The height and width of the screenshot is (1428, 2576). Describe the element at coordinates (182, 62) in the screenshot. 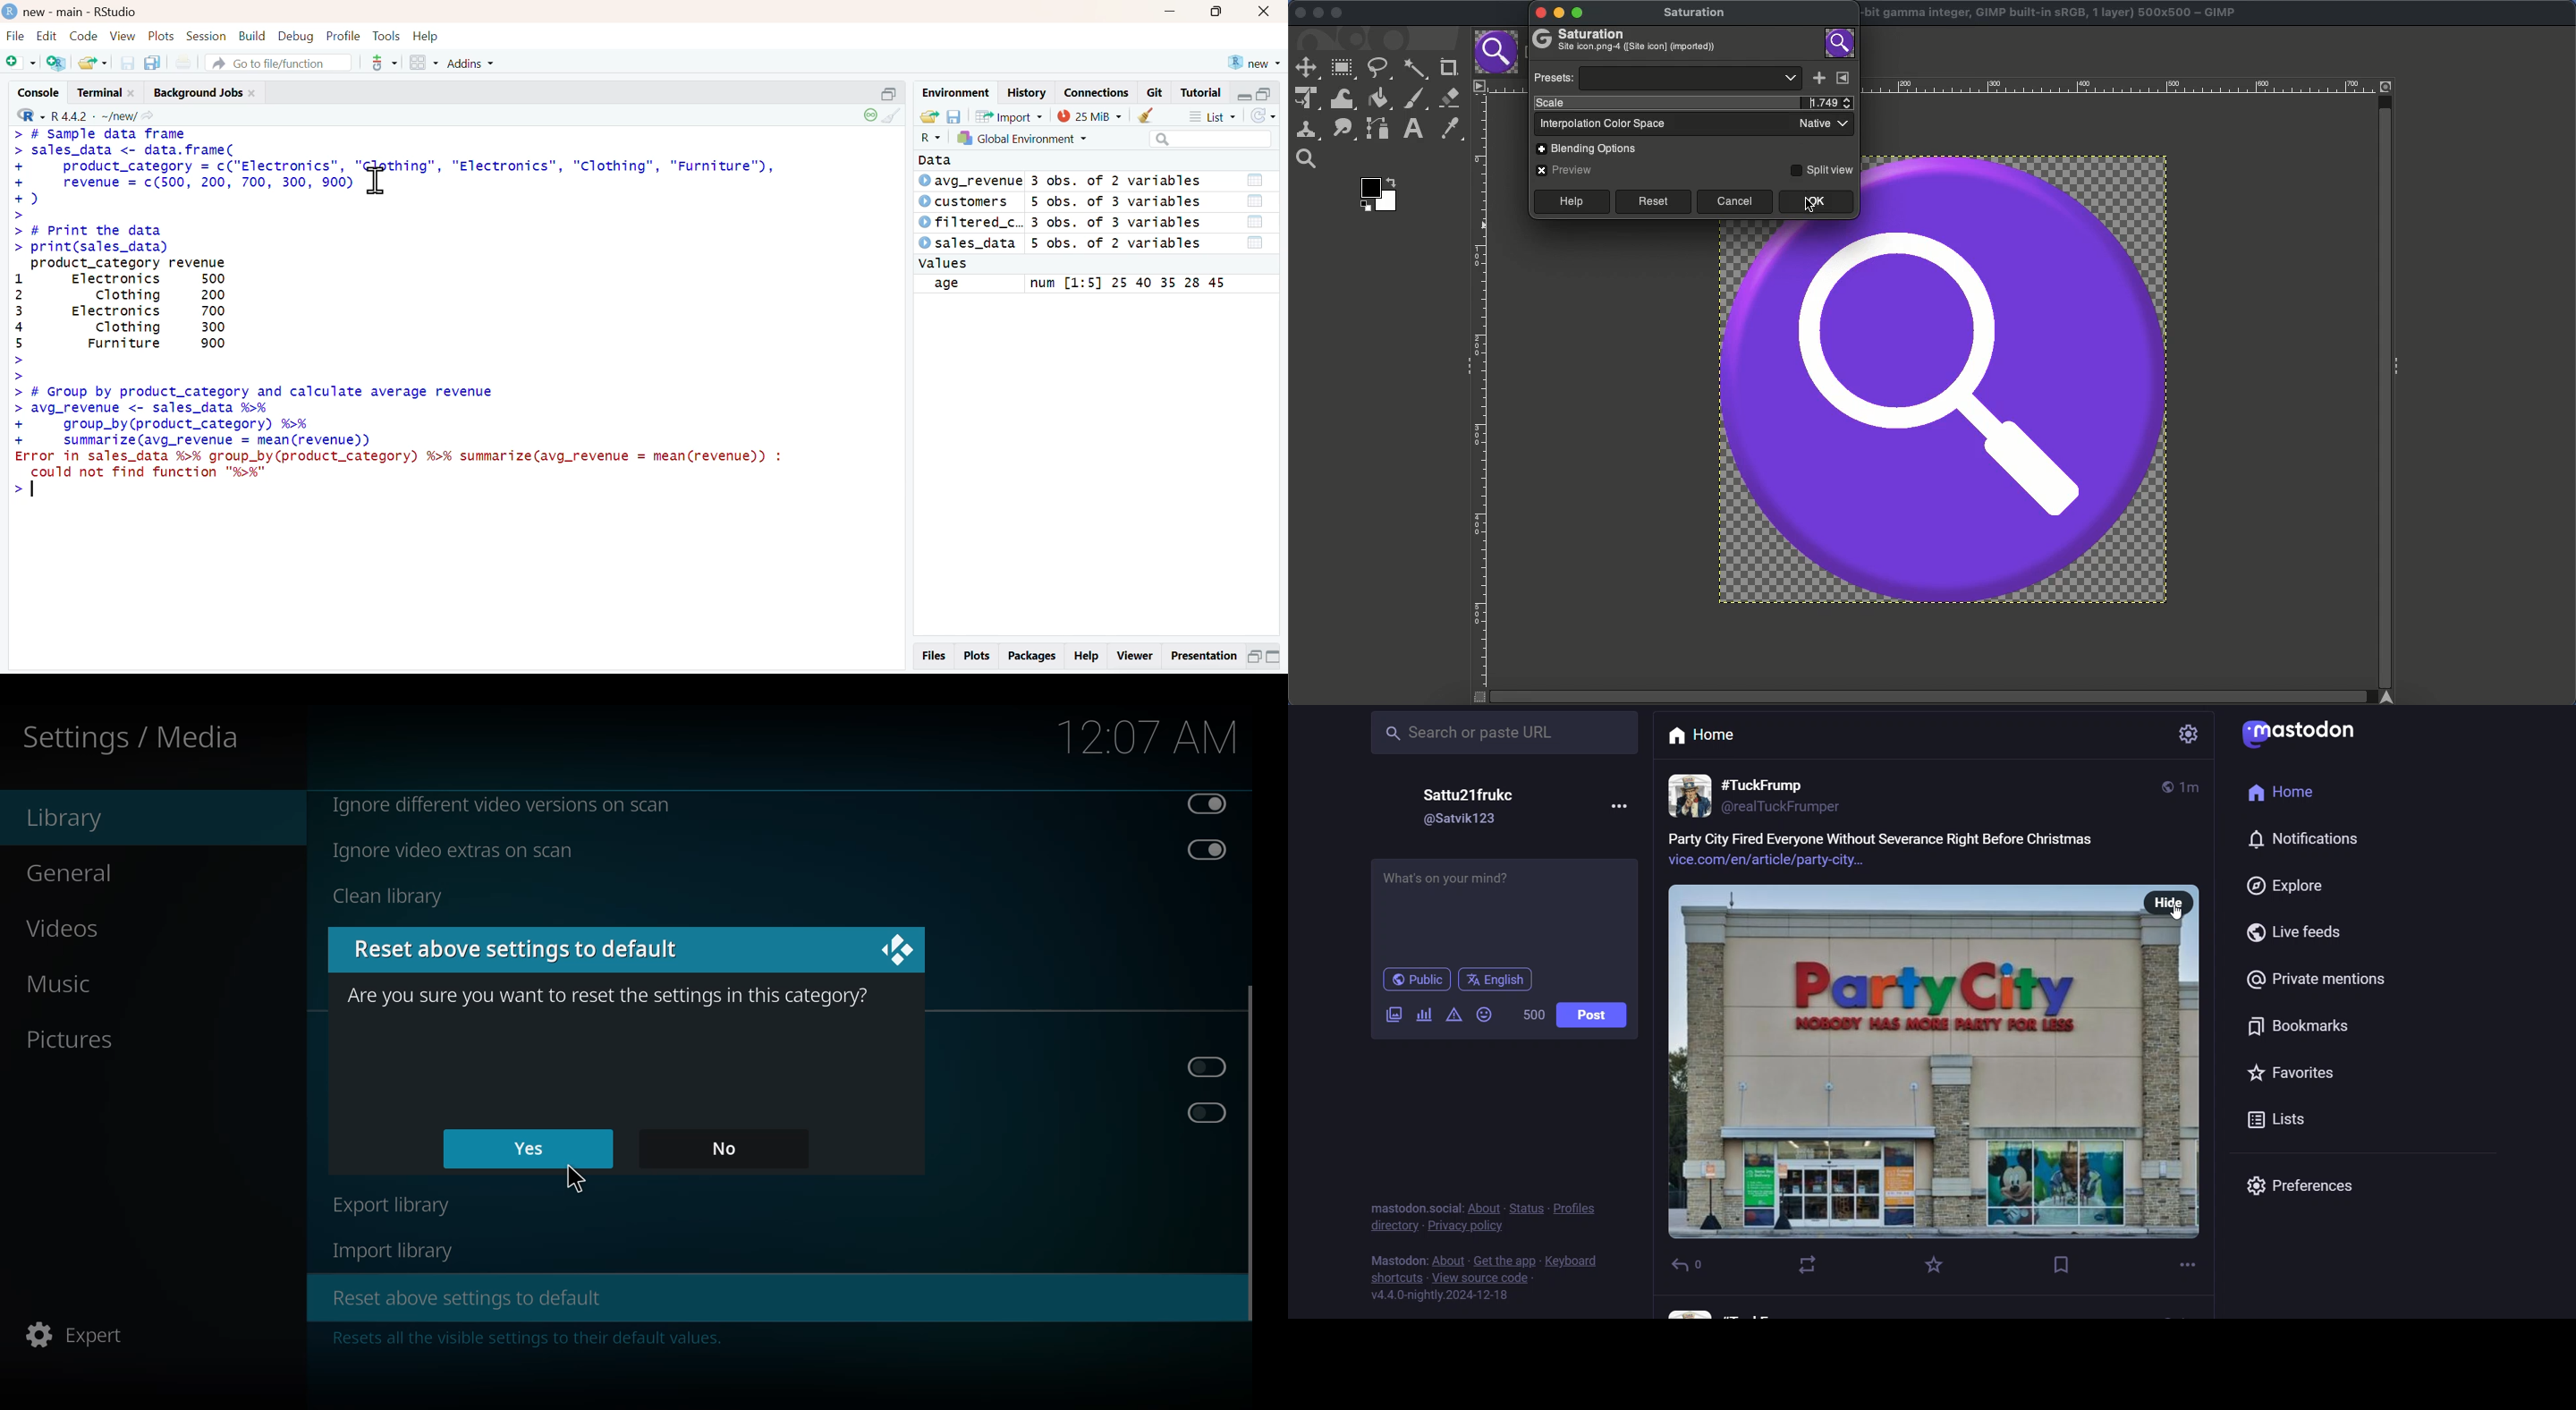

I see `Print the current file` at that location.